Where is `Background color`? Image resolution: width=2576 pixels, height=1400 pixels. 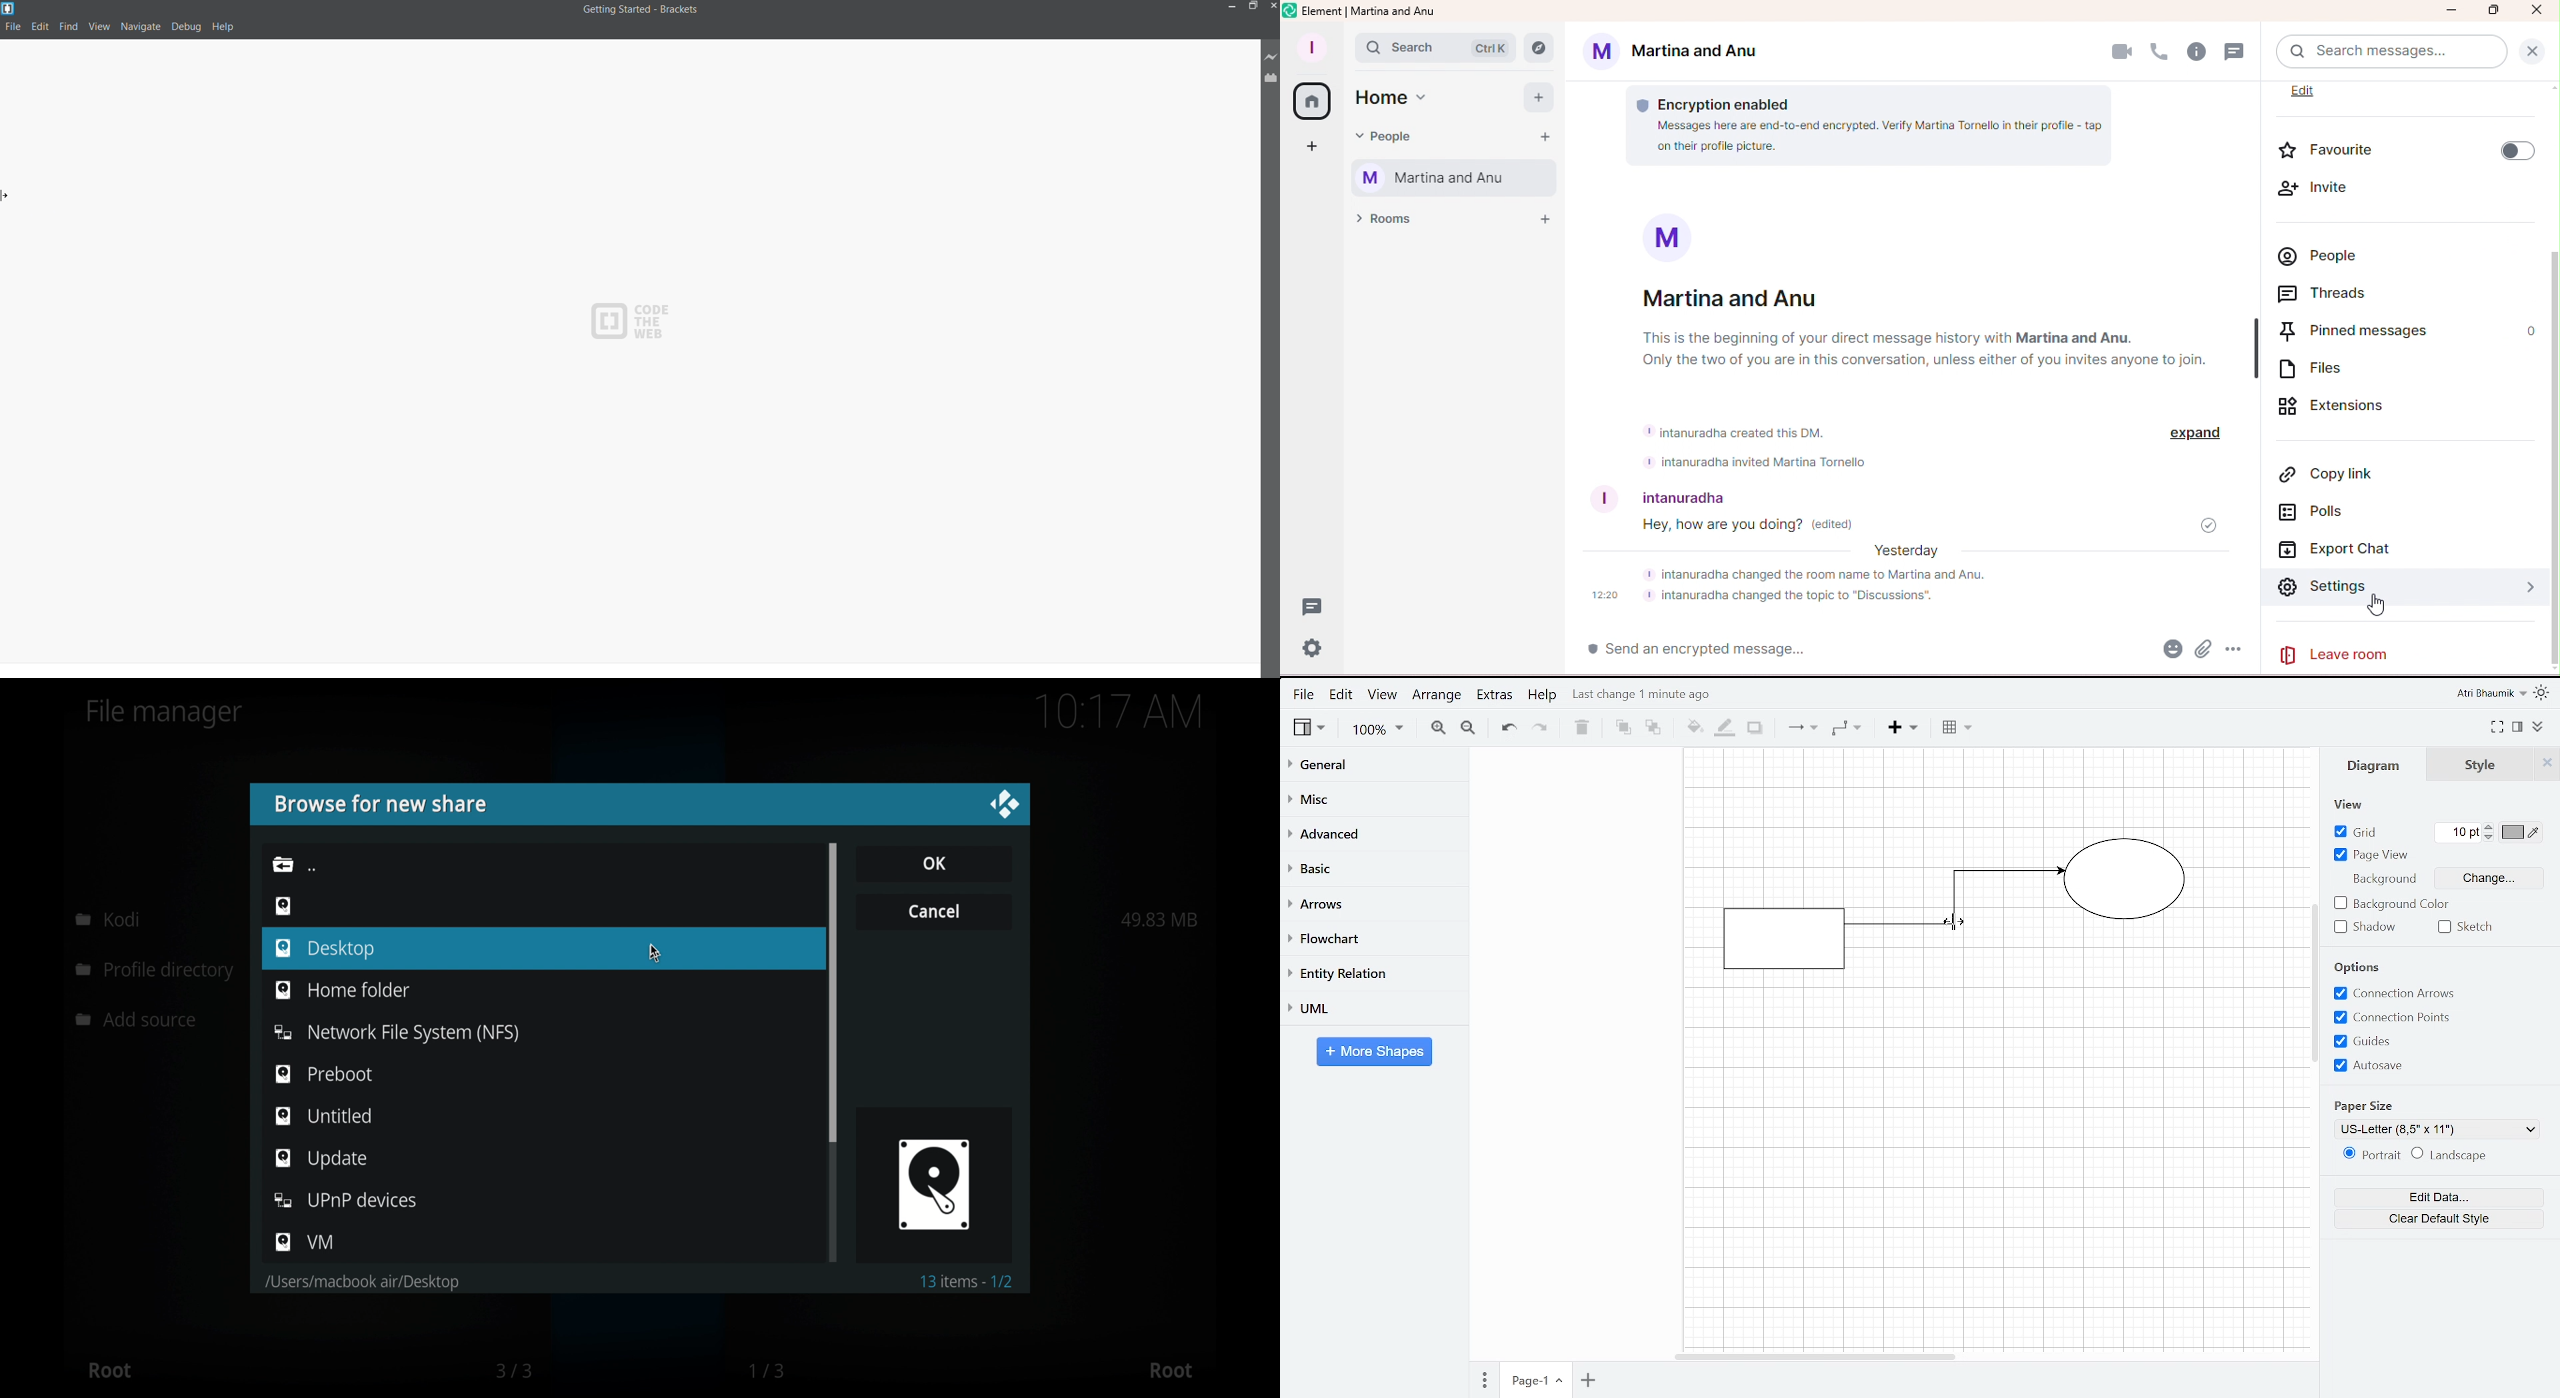
Background color is located at coordinates (2391, 903).